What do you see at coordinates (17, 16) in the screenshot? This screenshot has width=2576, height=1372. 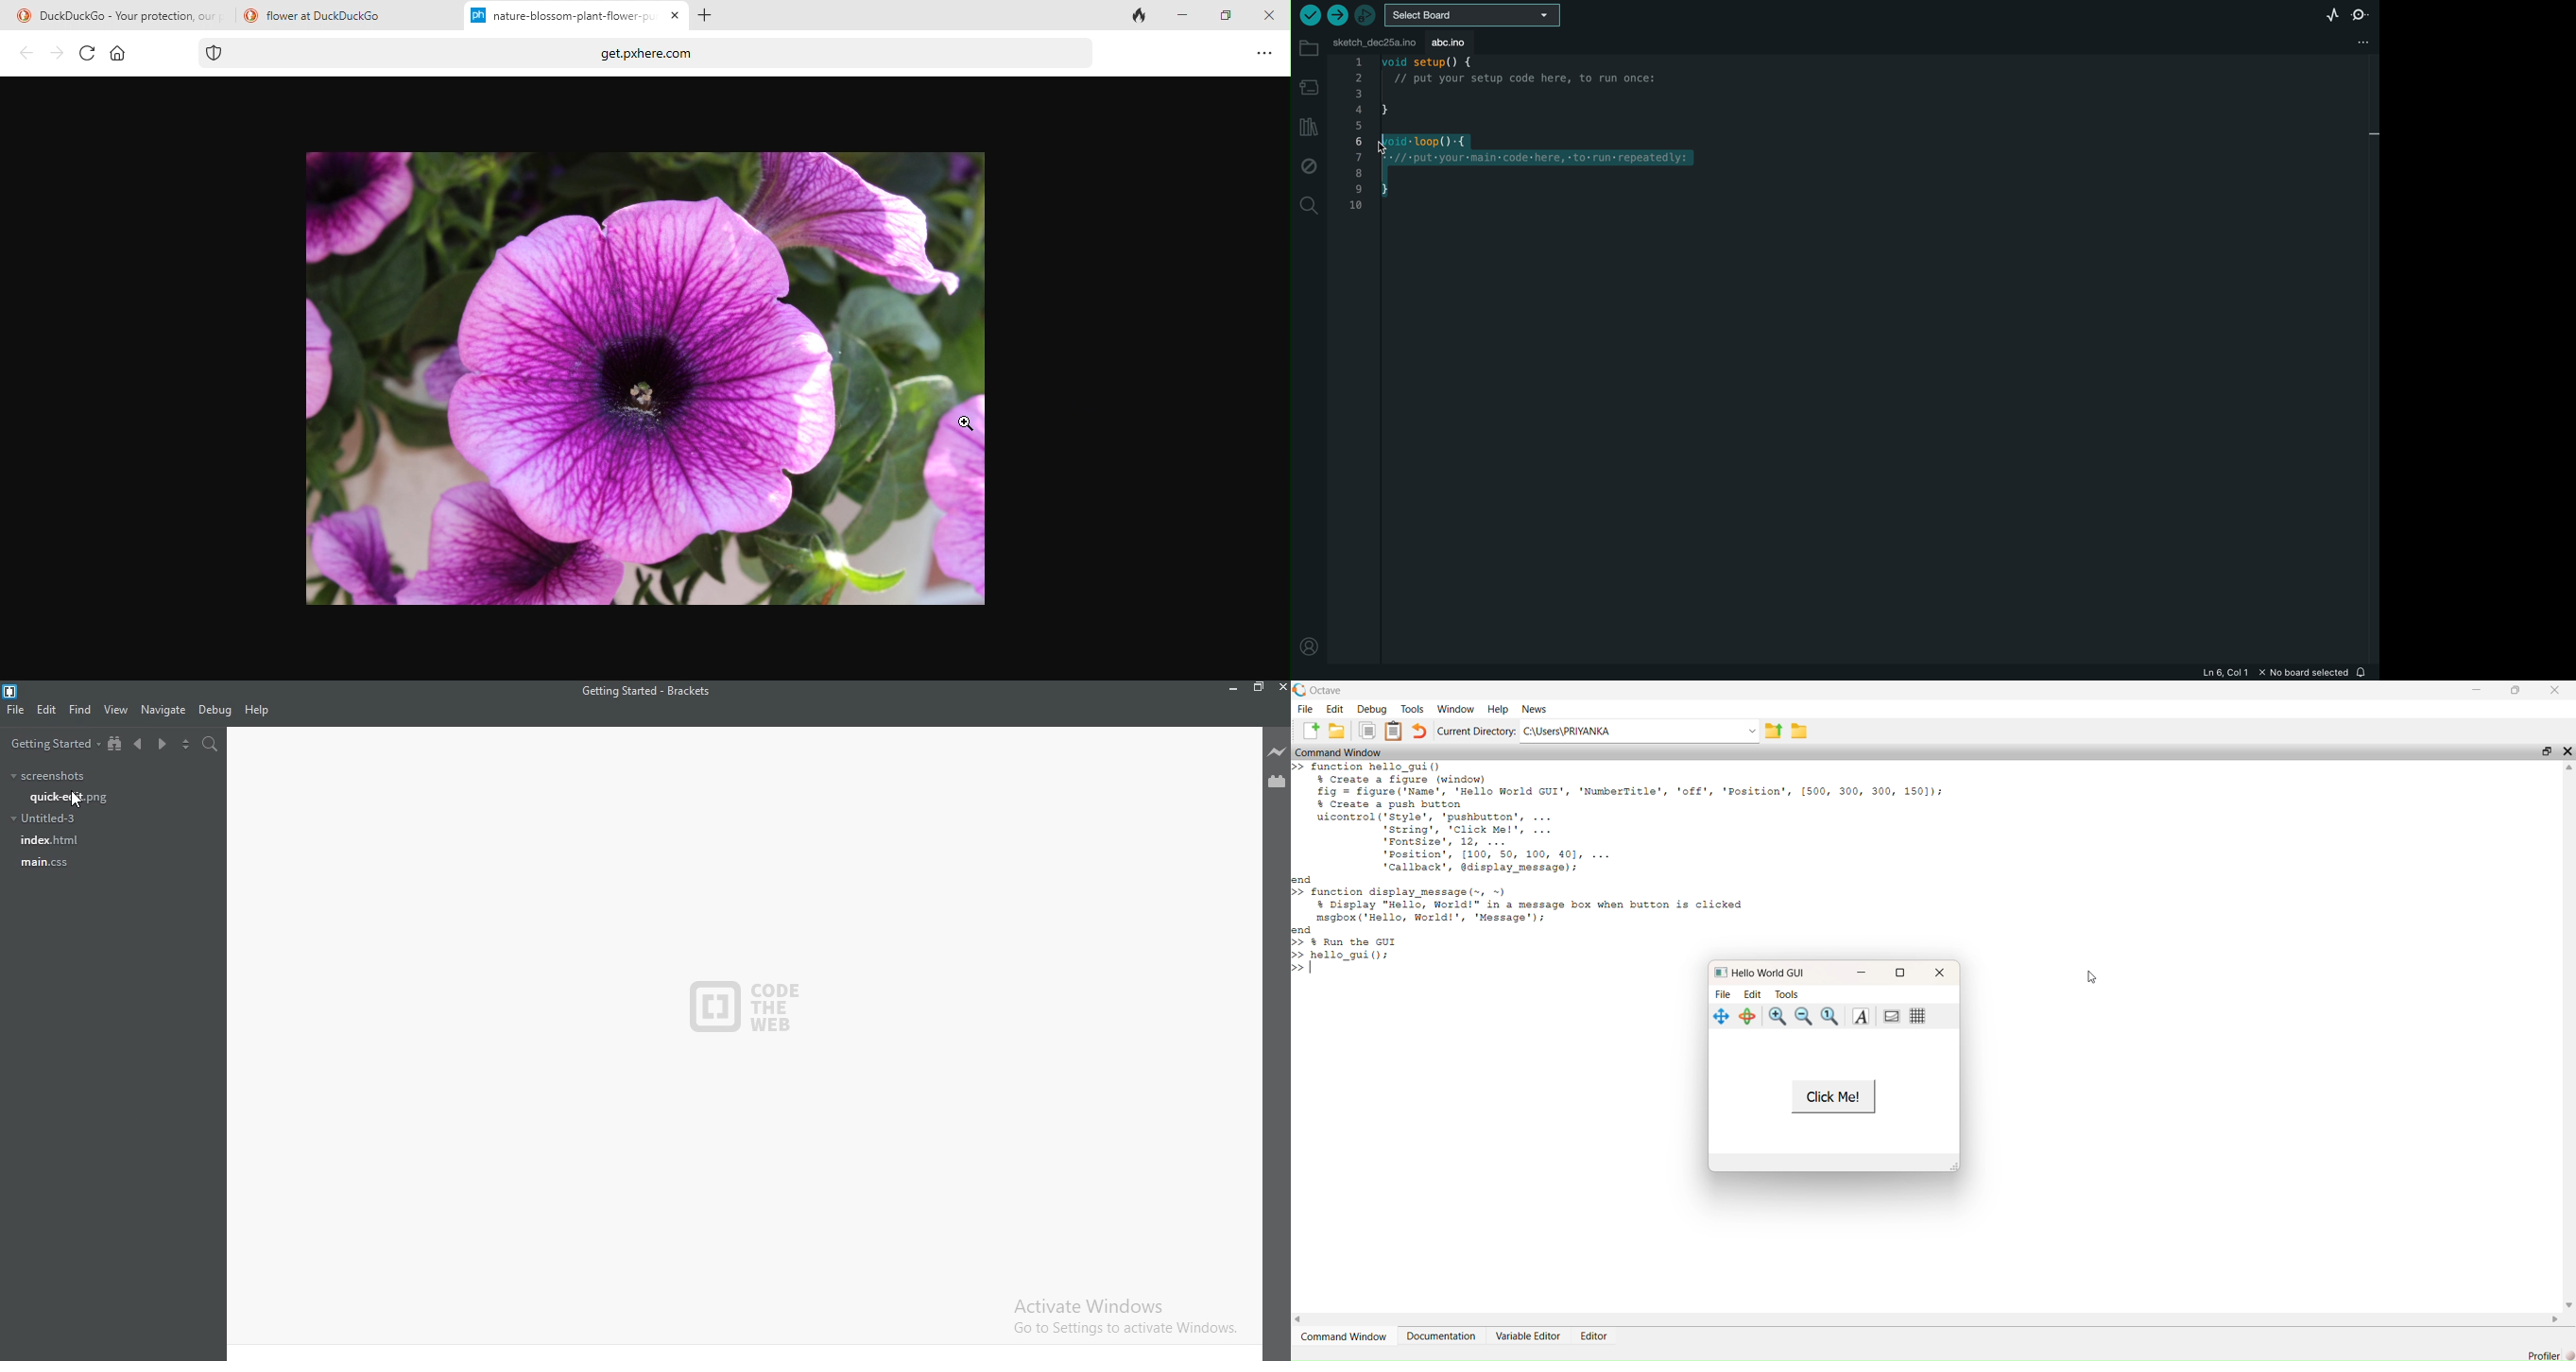 I see `duckduck go logo` at bounding box center [17, 16].